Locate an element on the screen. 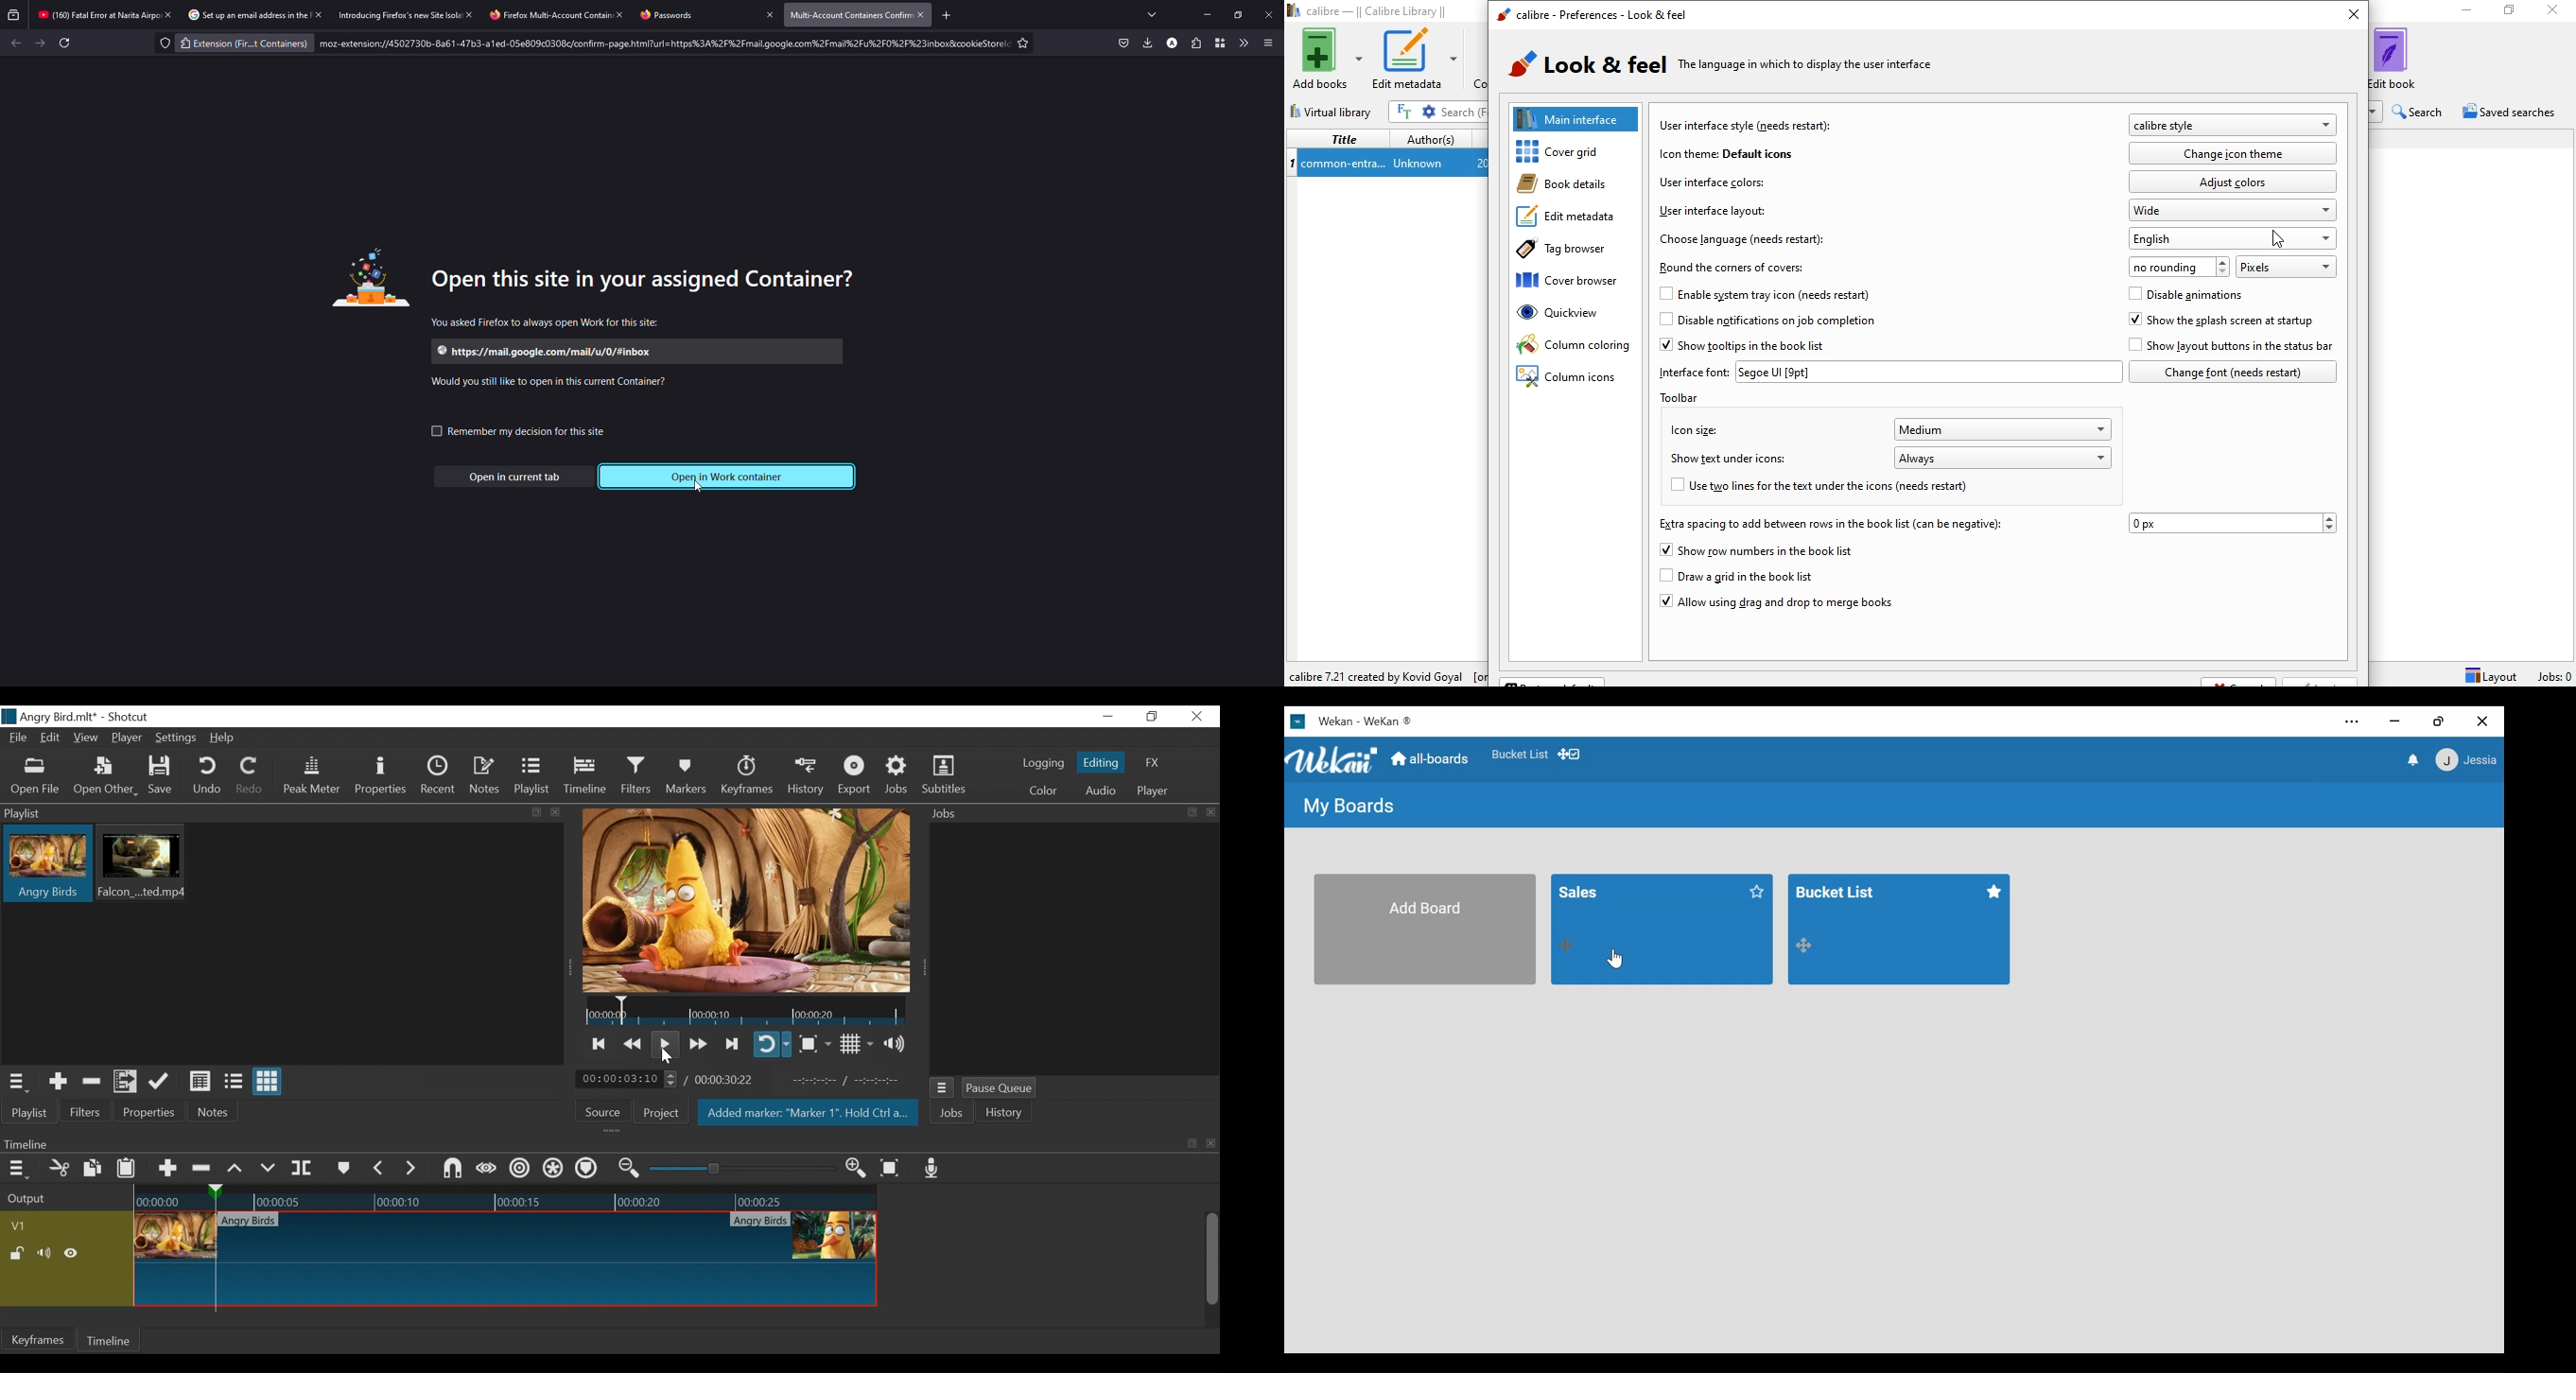 This screenshot has height=1400, width=2576. Zoom timeline in is located at coordinates (856, 1170).